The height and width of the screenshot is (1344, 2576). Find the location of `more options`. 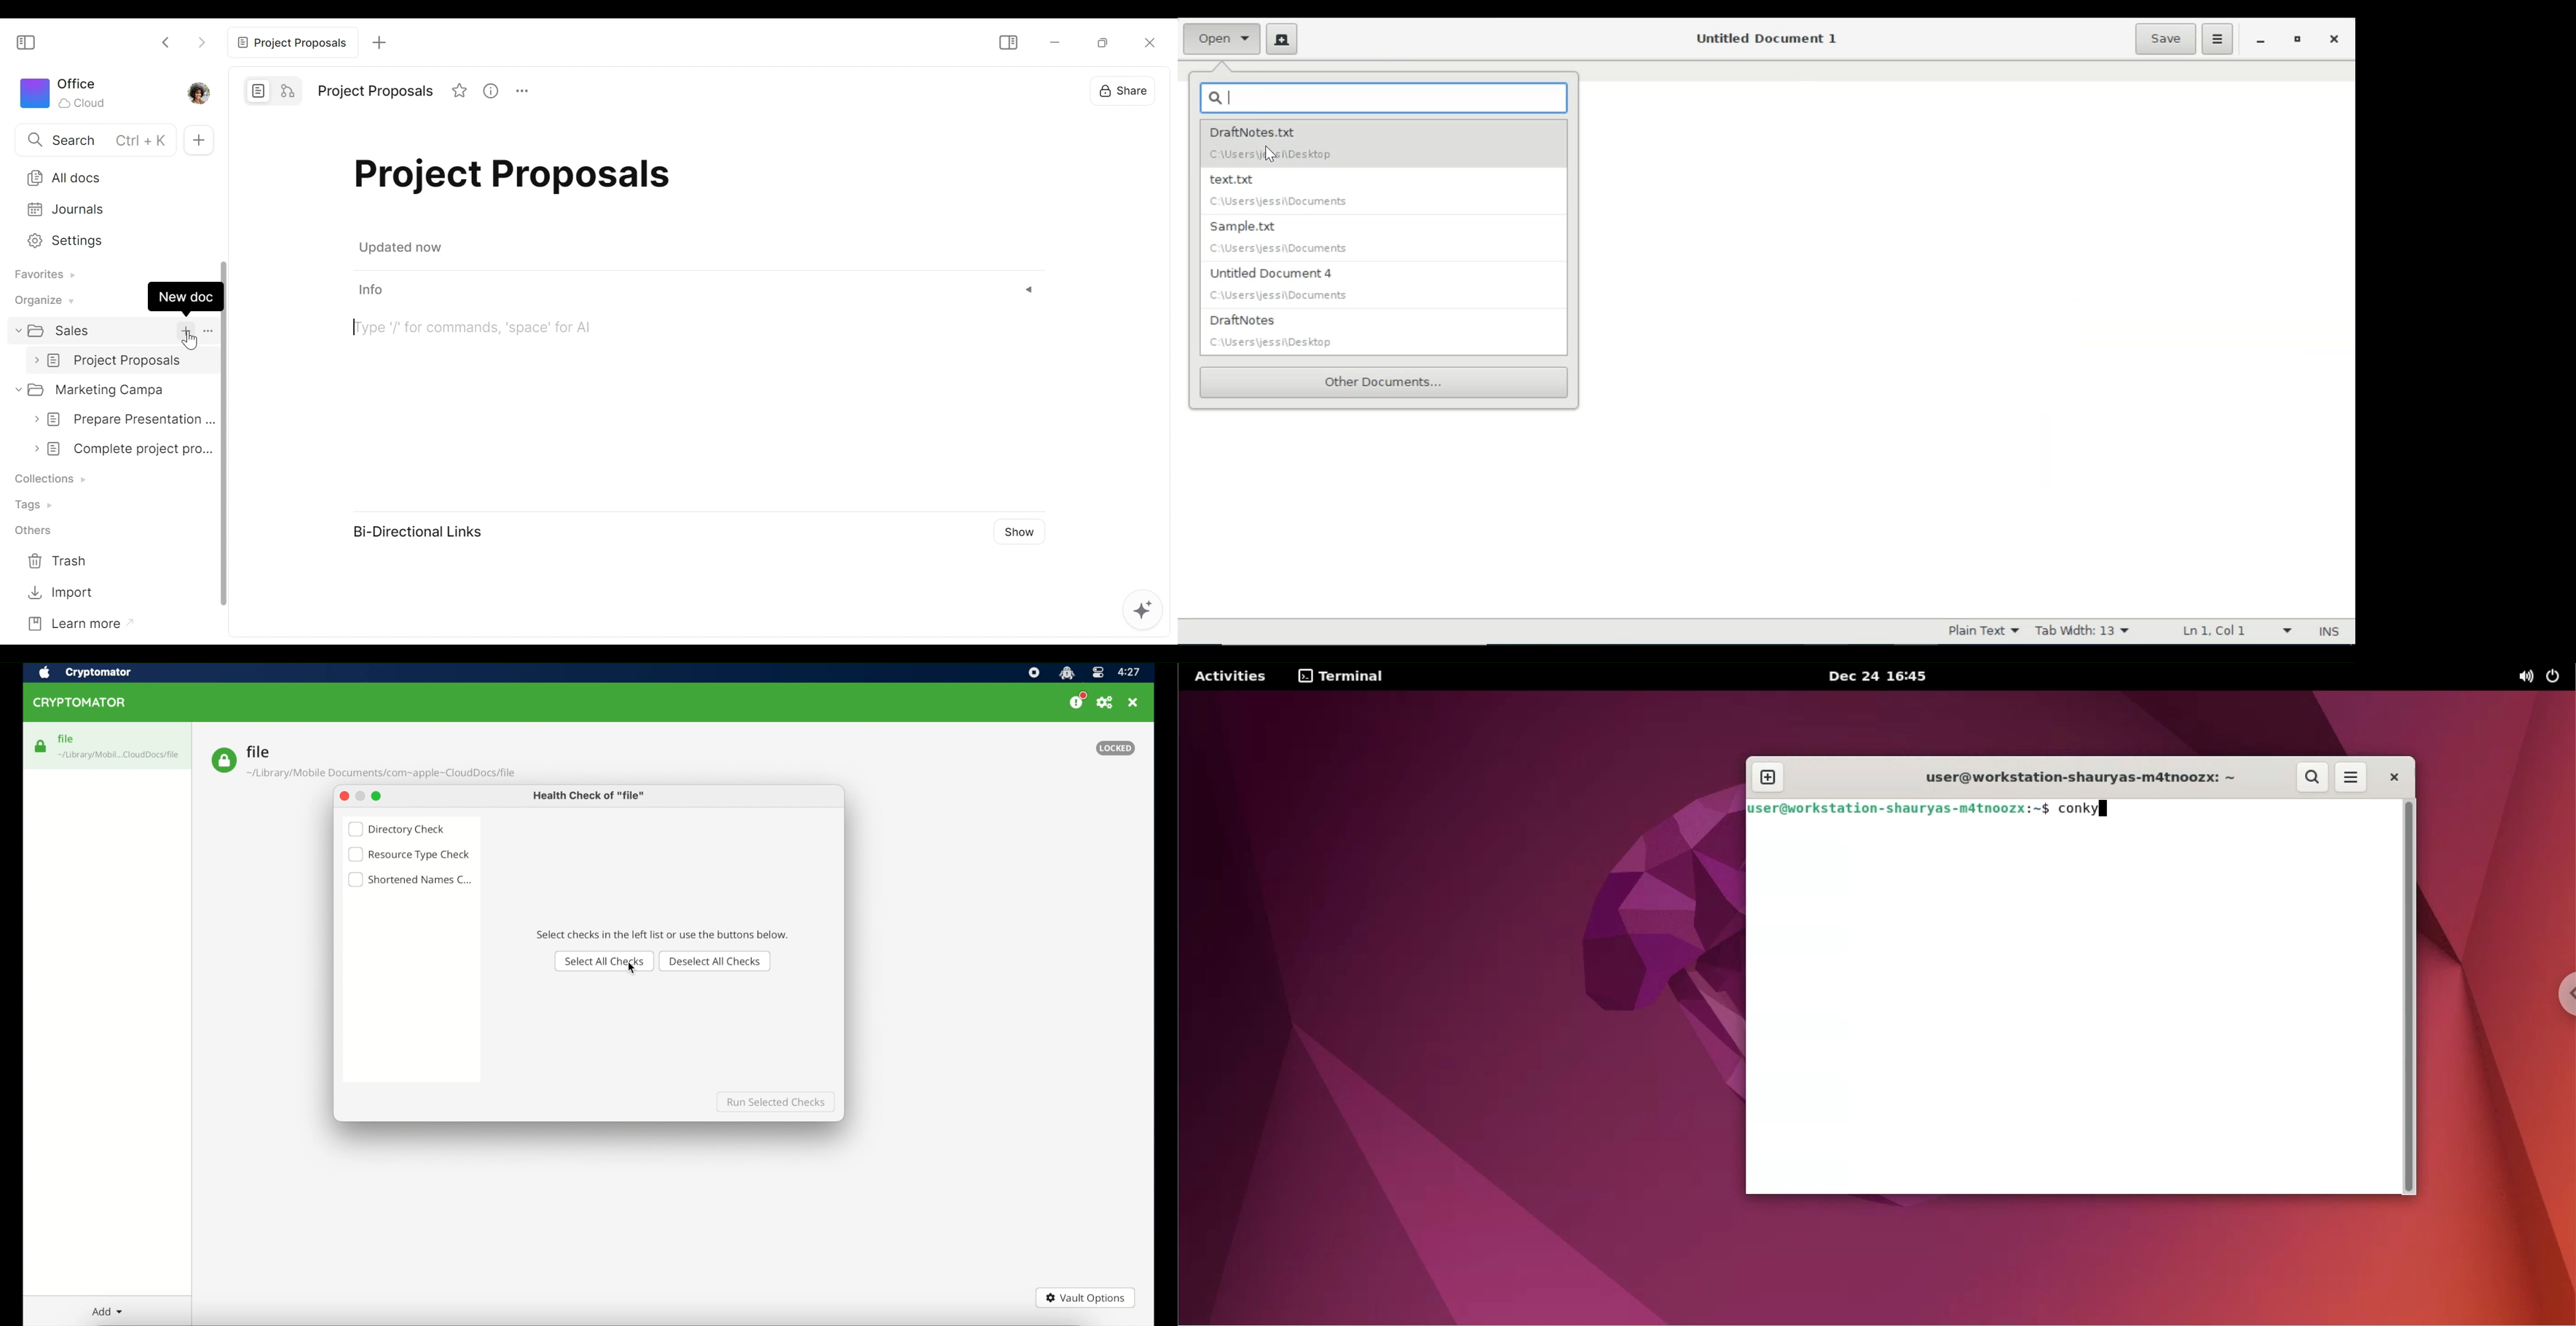

more options is located at coordinates (523, 90).